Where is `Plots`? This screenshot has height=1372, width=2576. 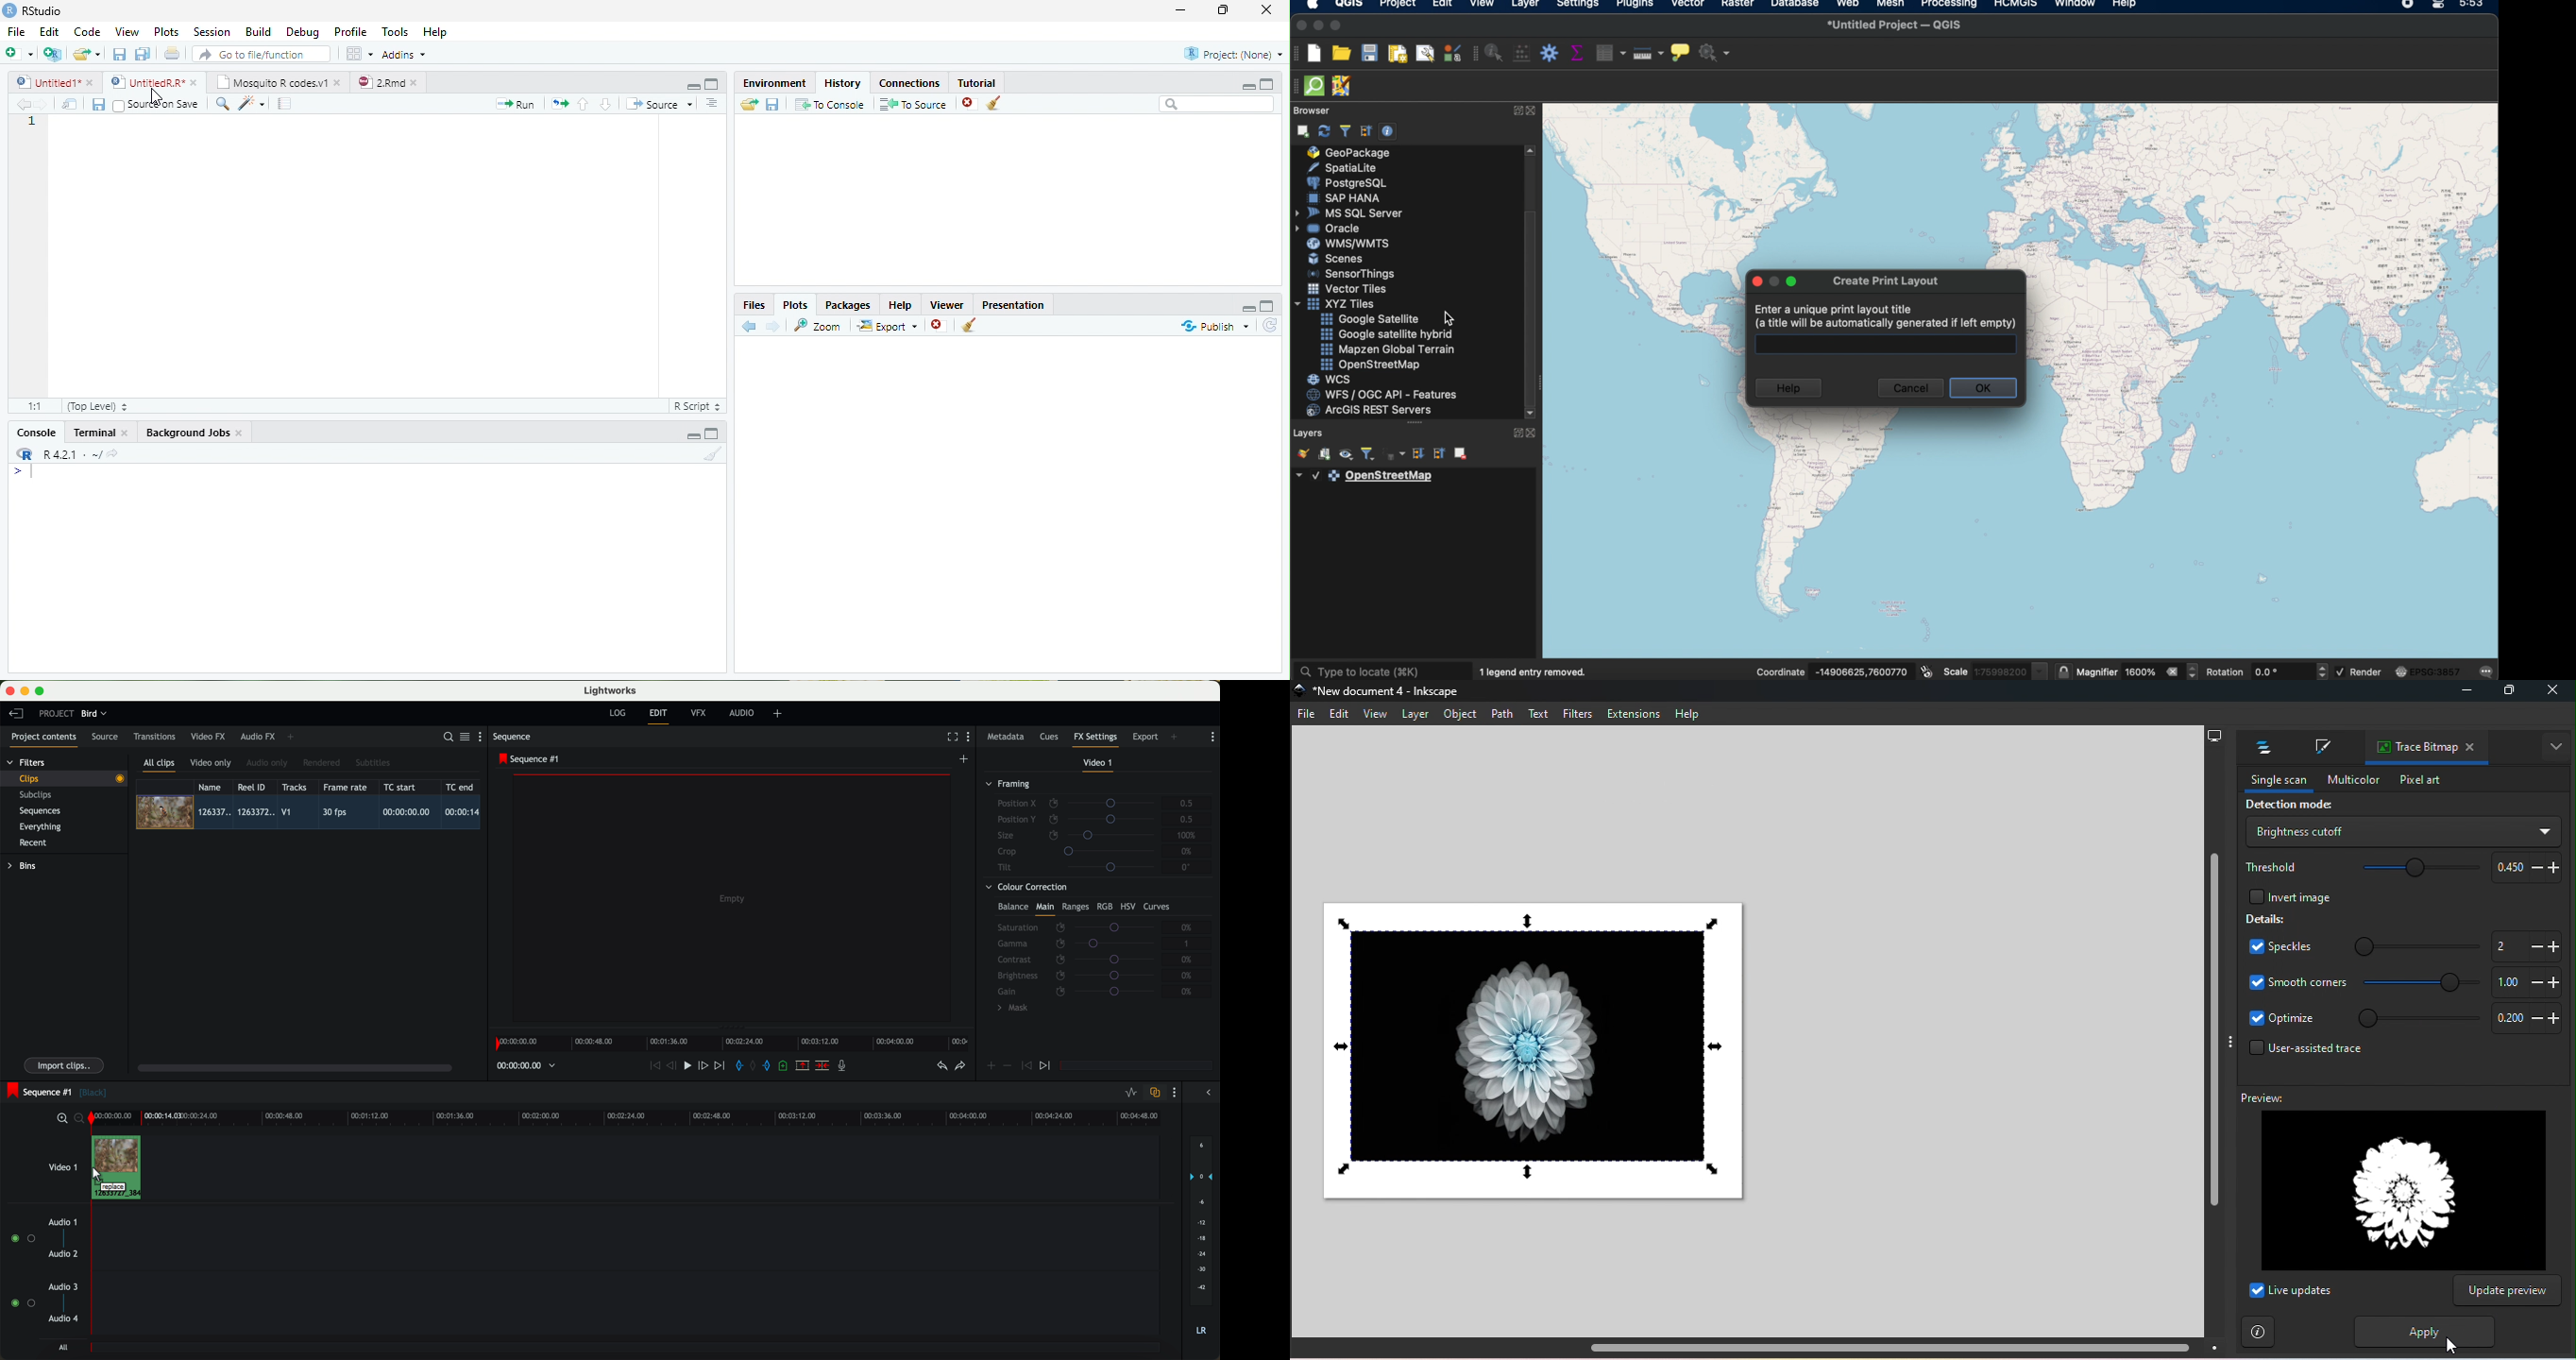
Plots is located at coordinates (796, 303).